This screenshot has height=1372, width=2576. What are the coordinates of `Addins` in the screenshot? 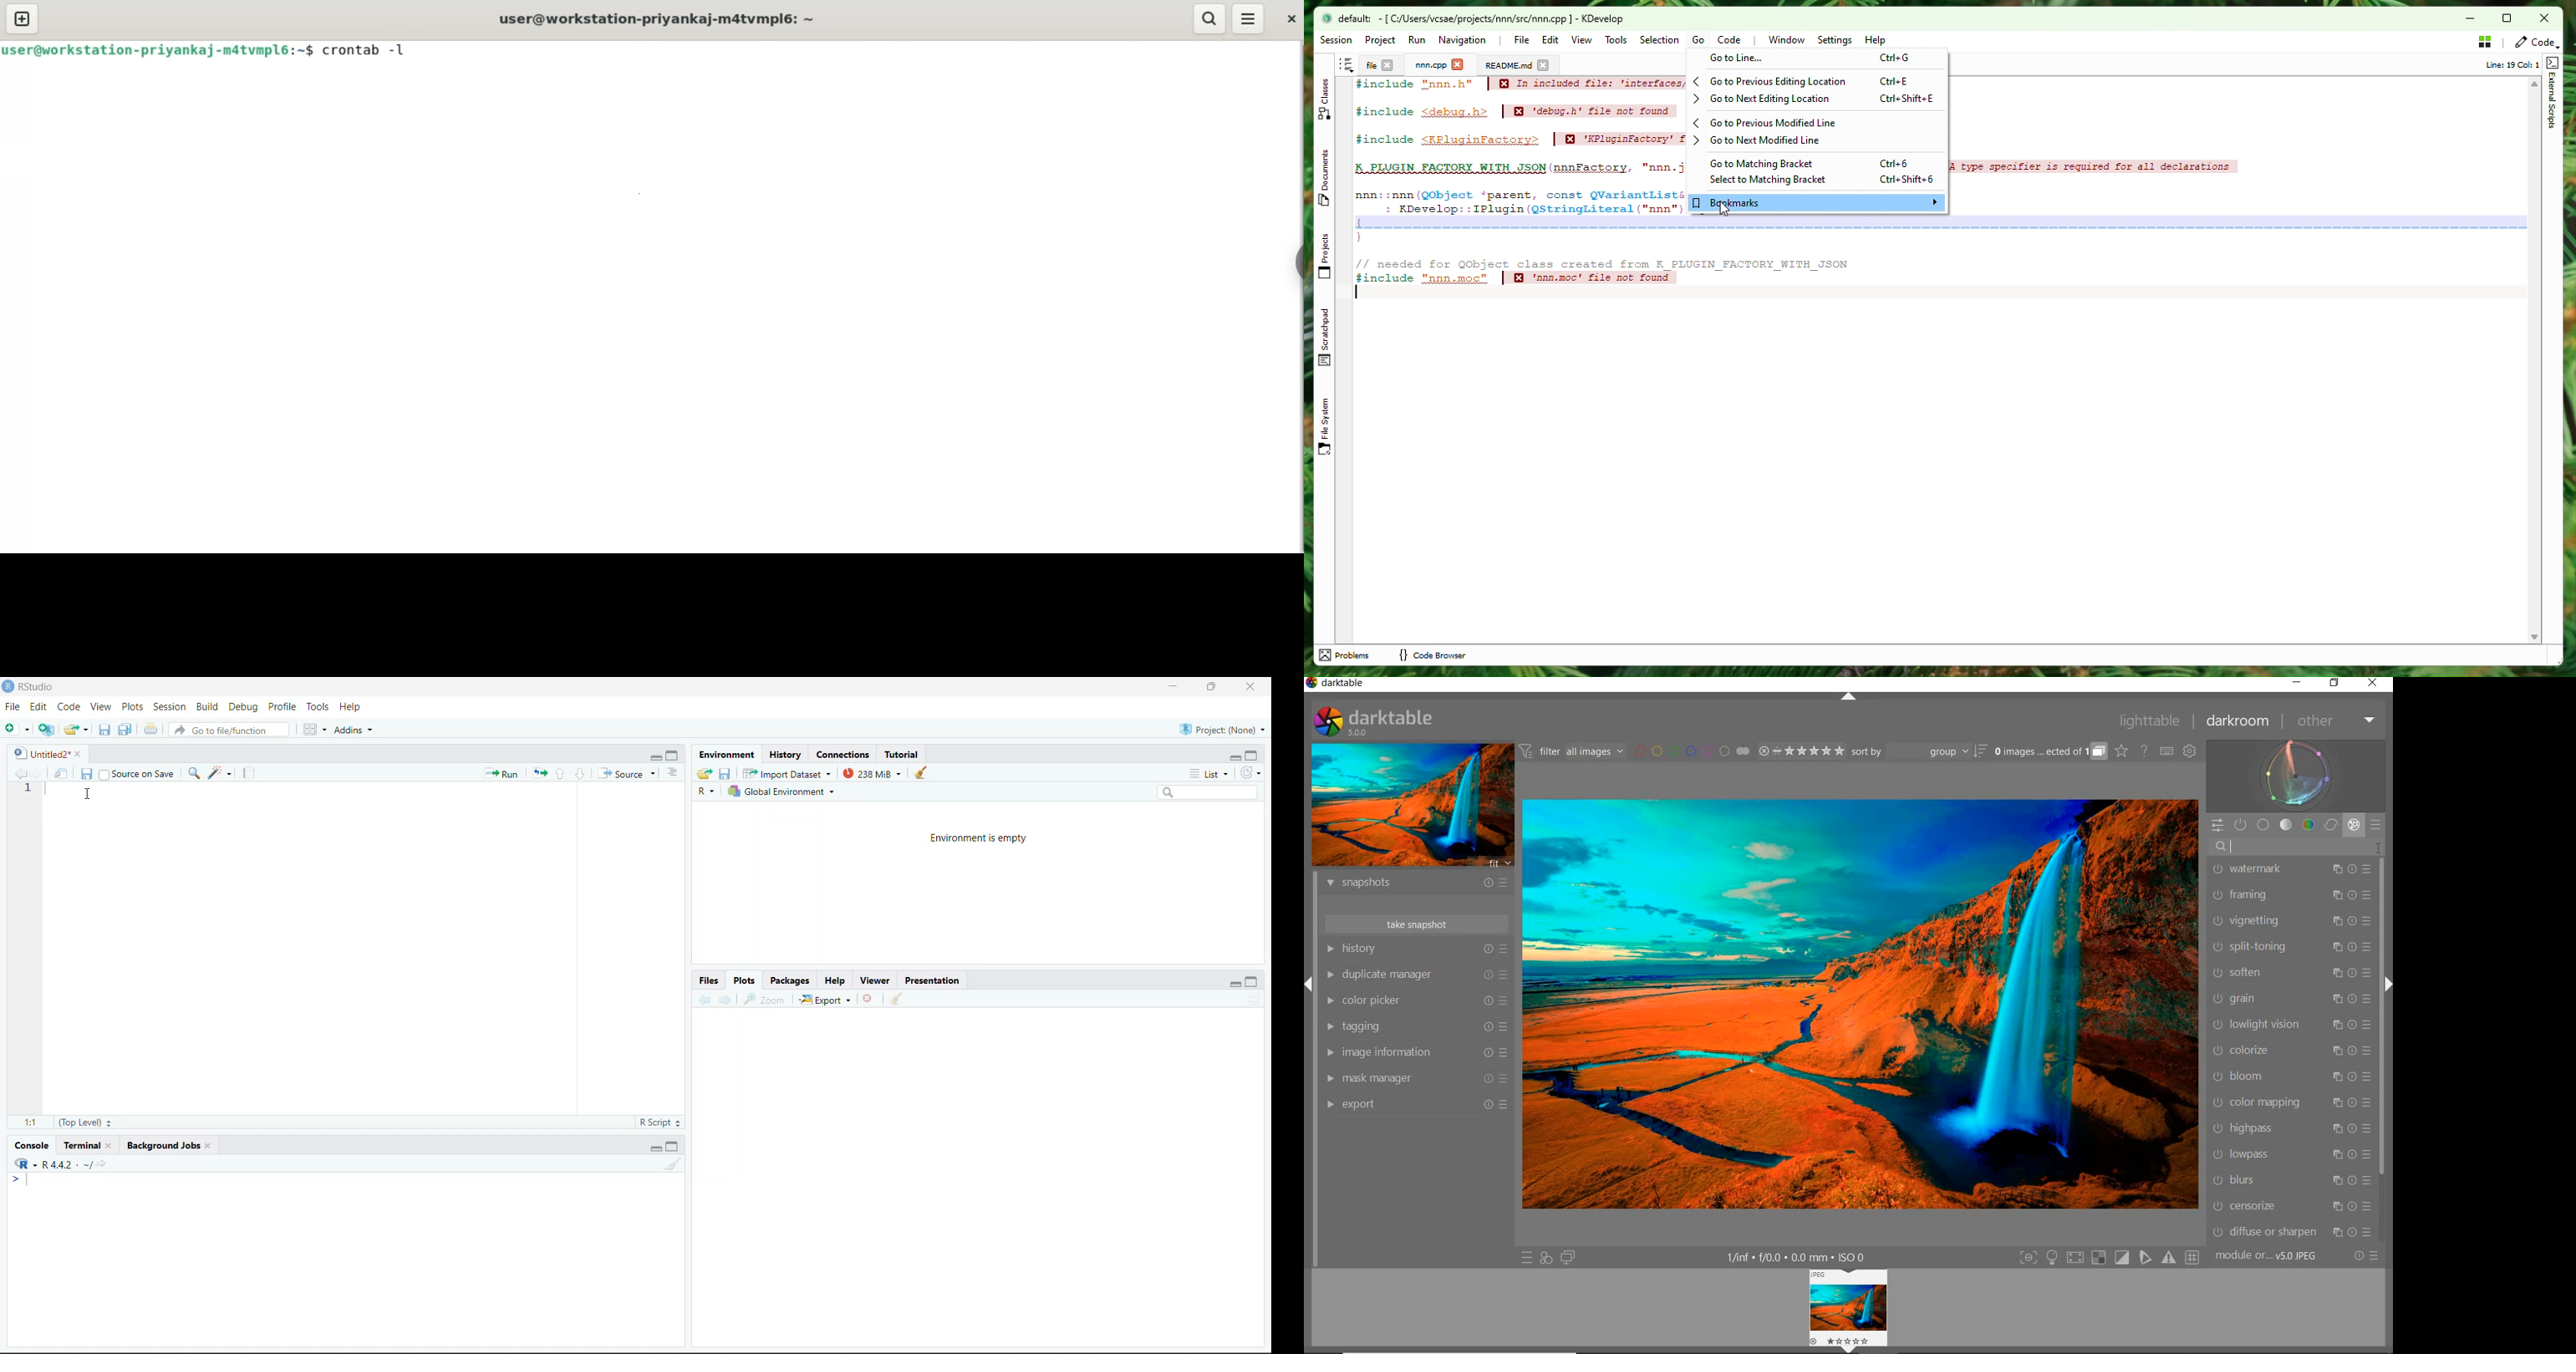 It's located at (352, 730).